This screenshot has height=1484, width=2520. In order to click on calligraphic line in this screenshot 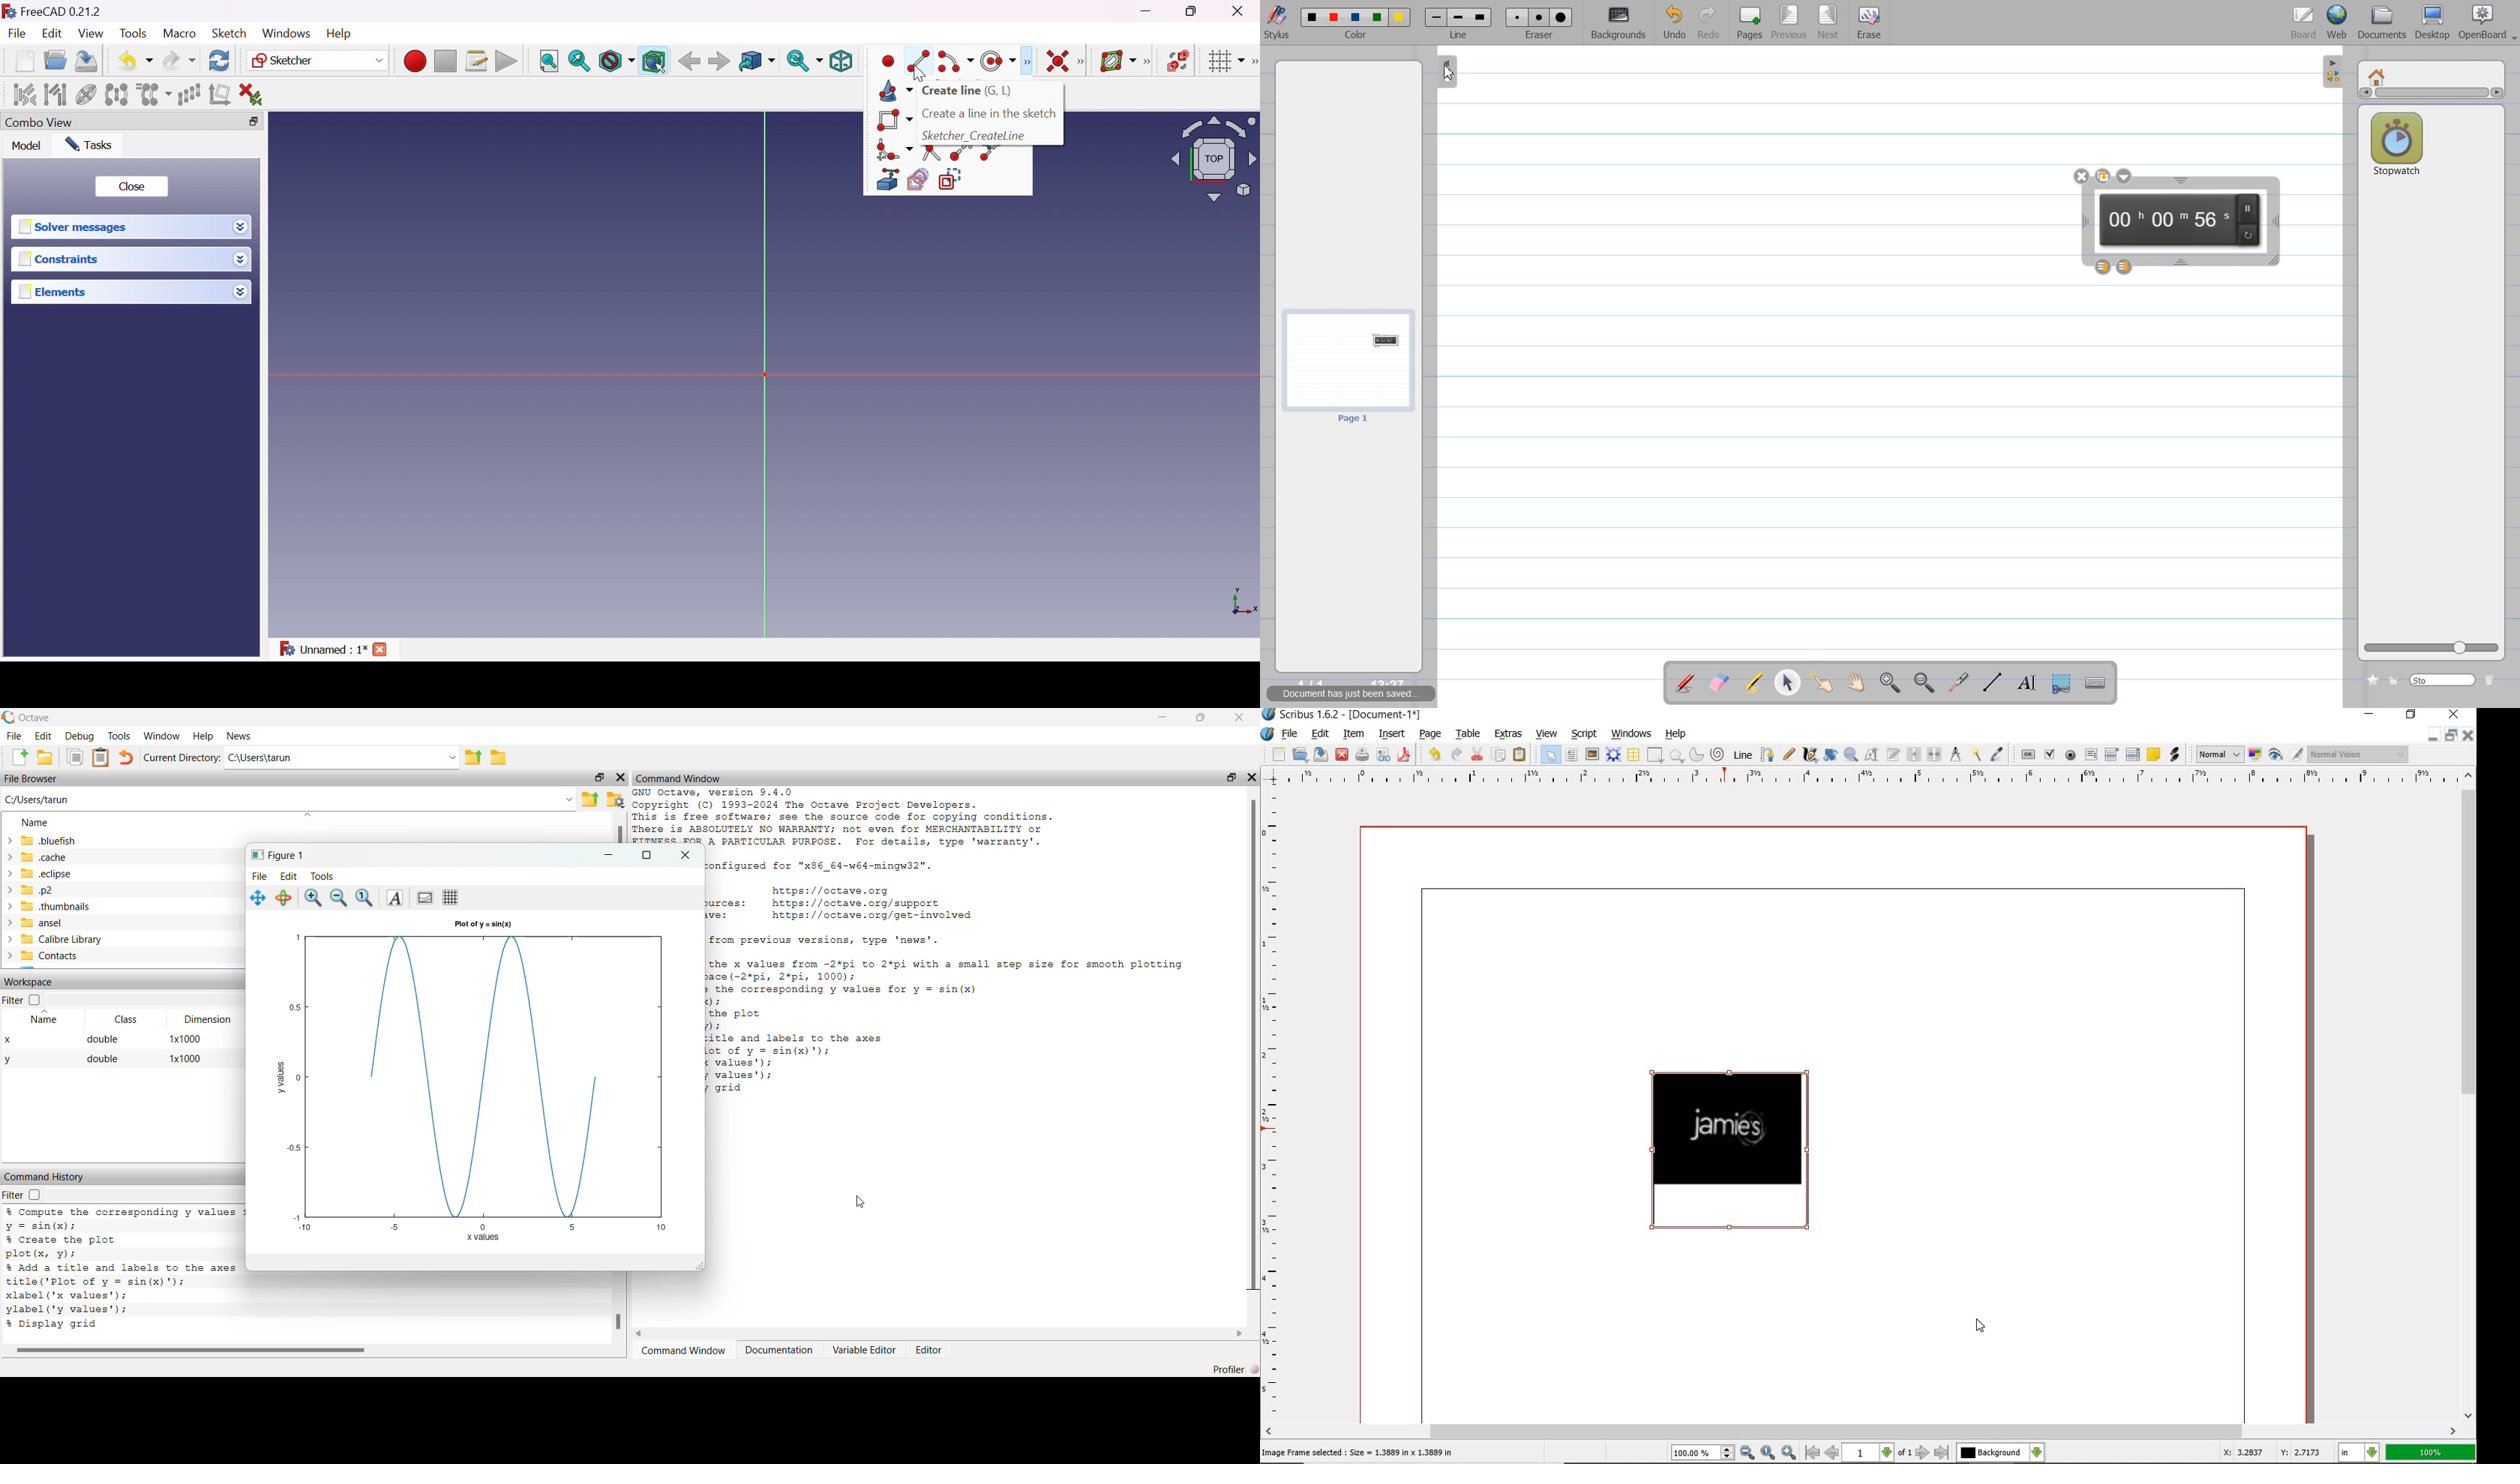, I will do `click(1812, 756)`.